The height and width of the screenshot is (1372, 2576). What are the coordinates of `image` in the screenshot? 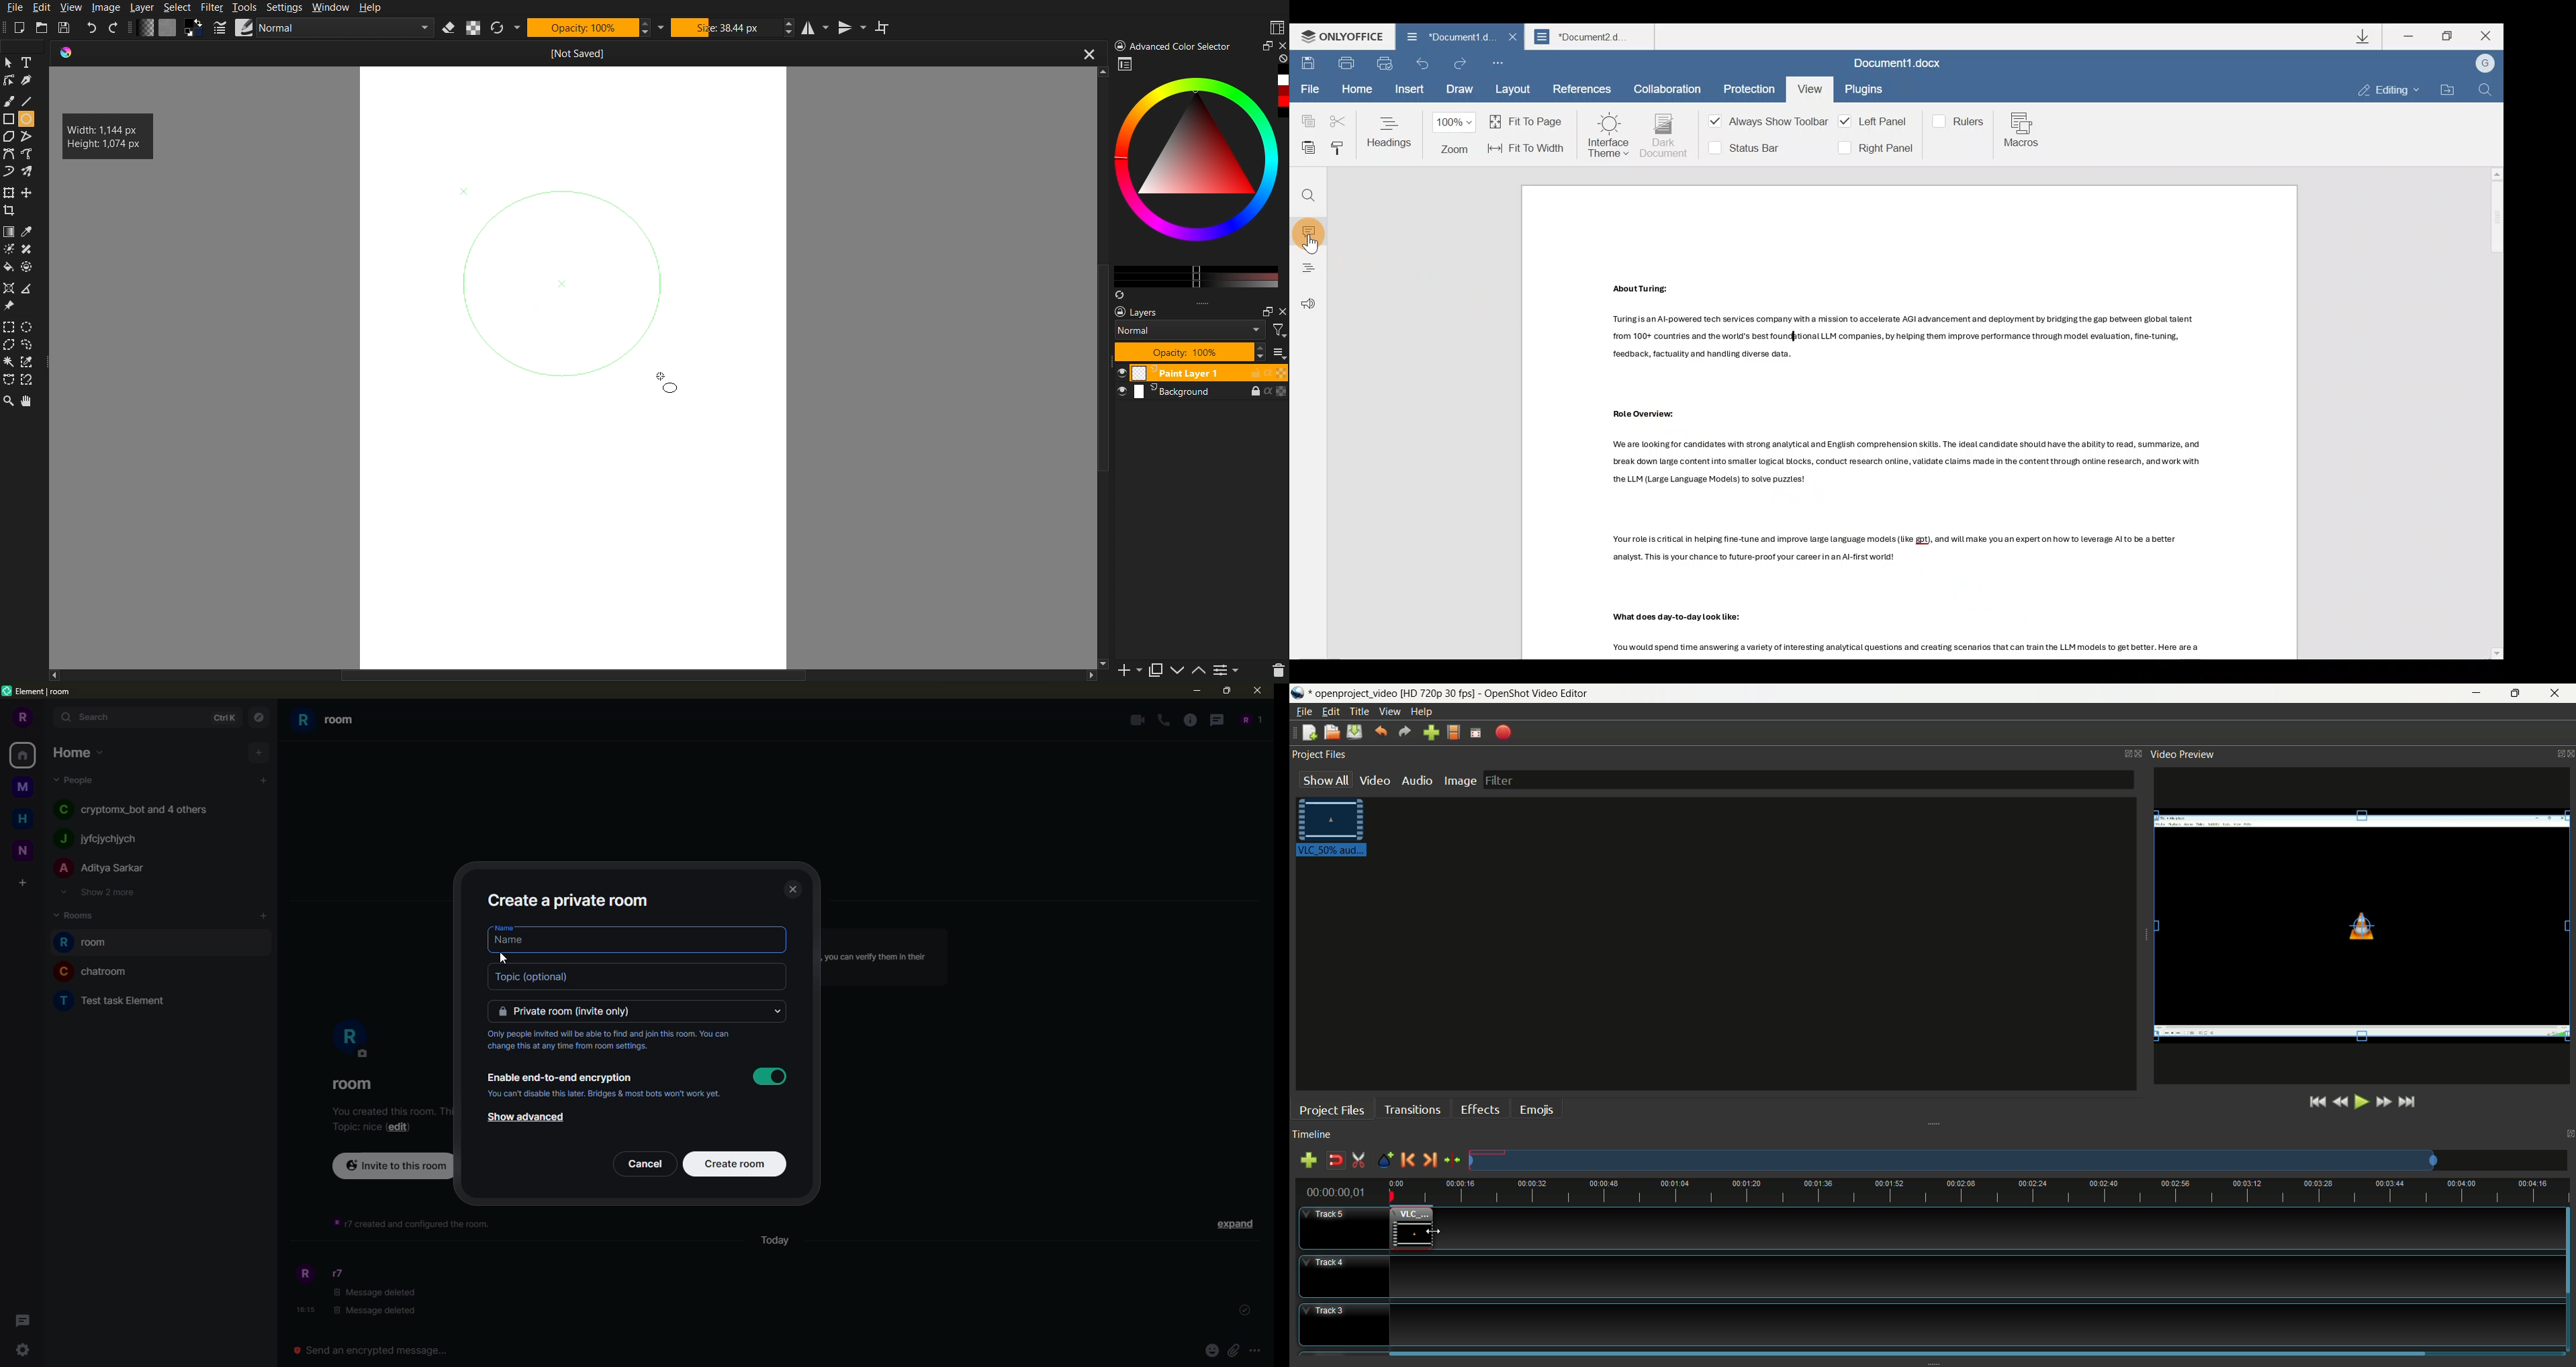 It's located at (1461, 781).